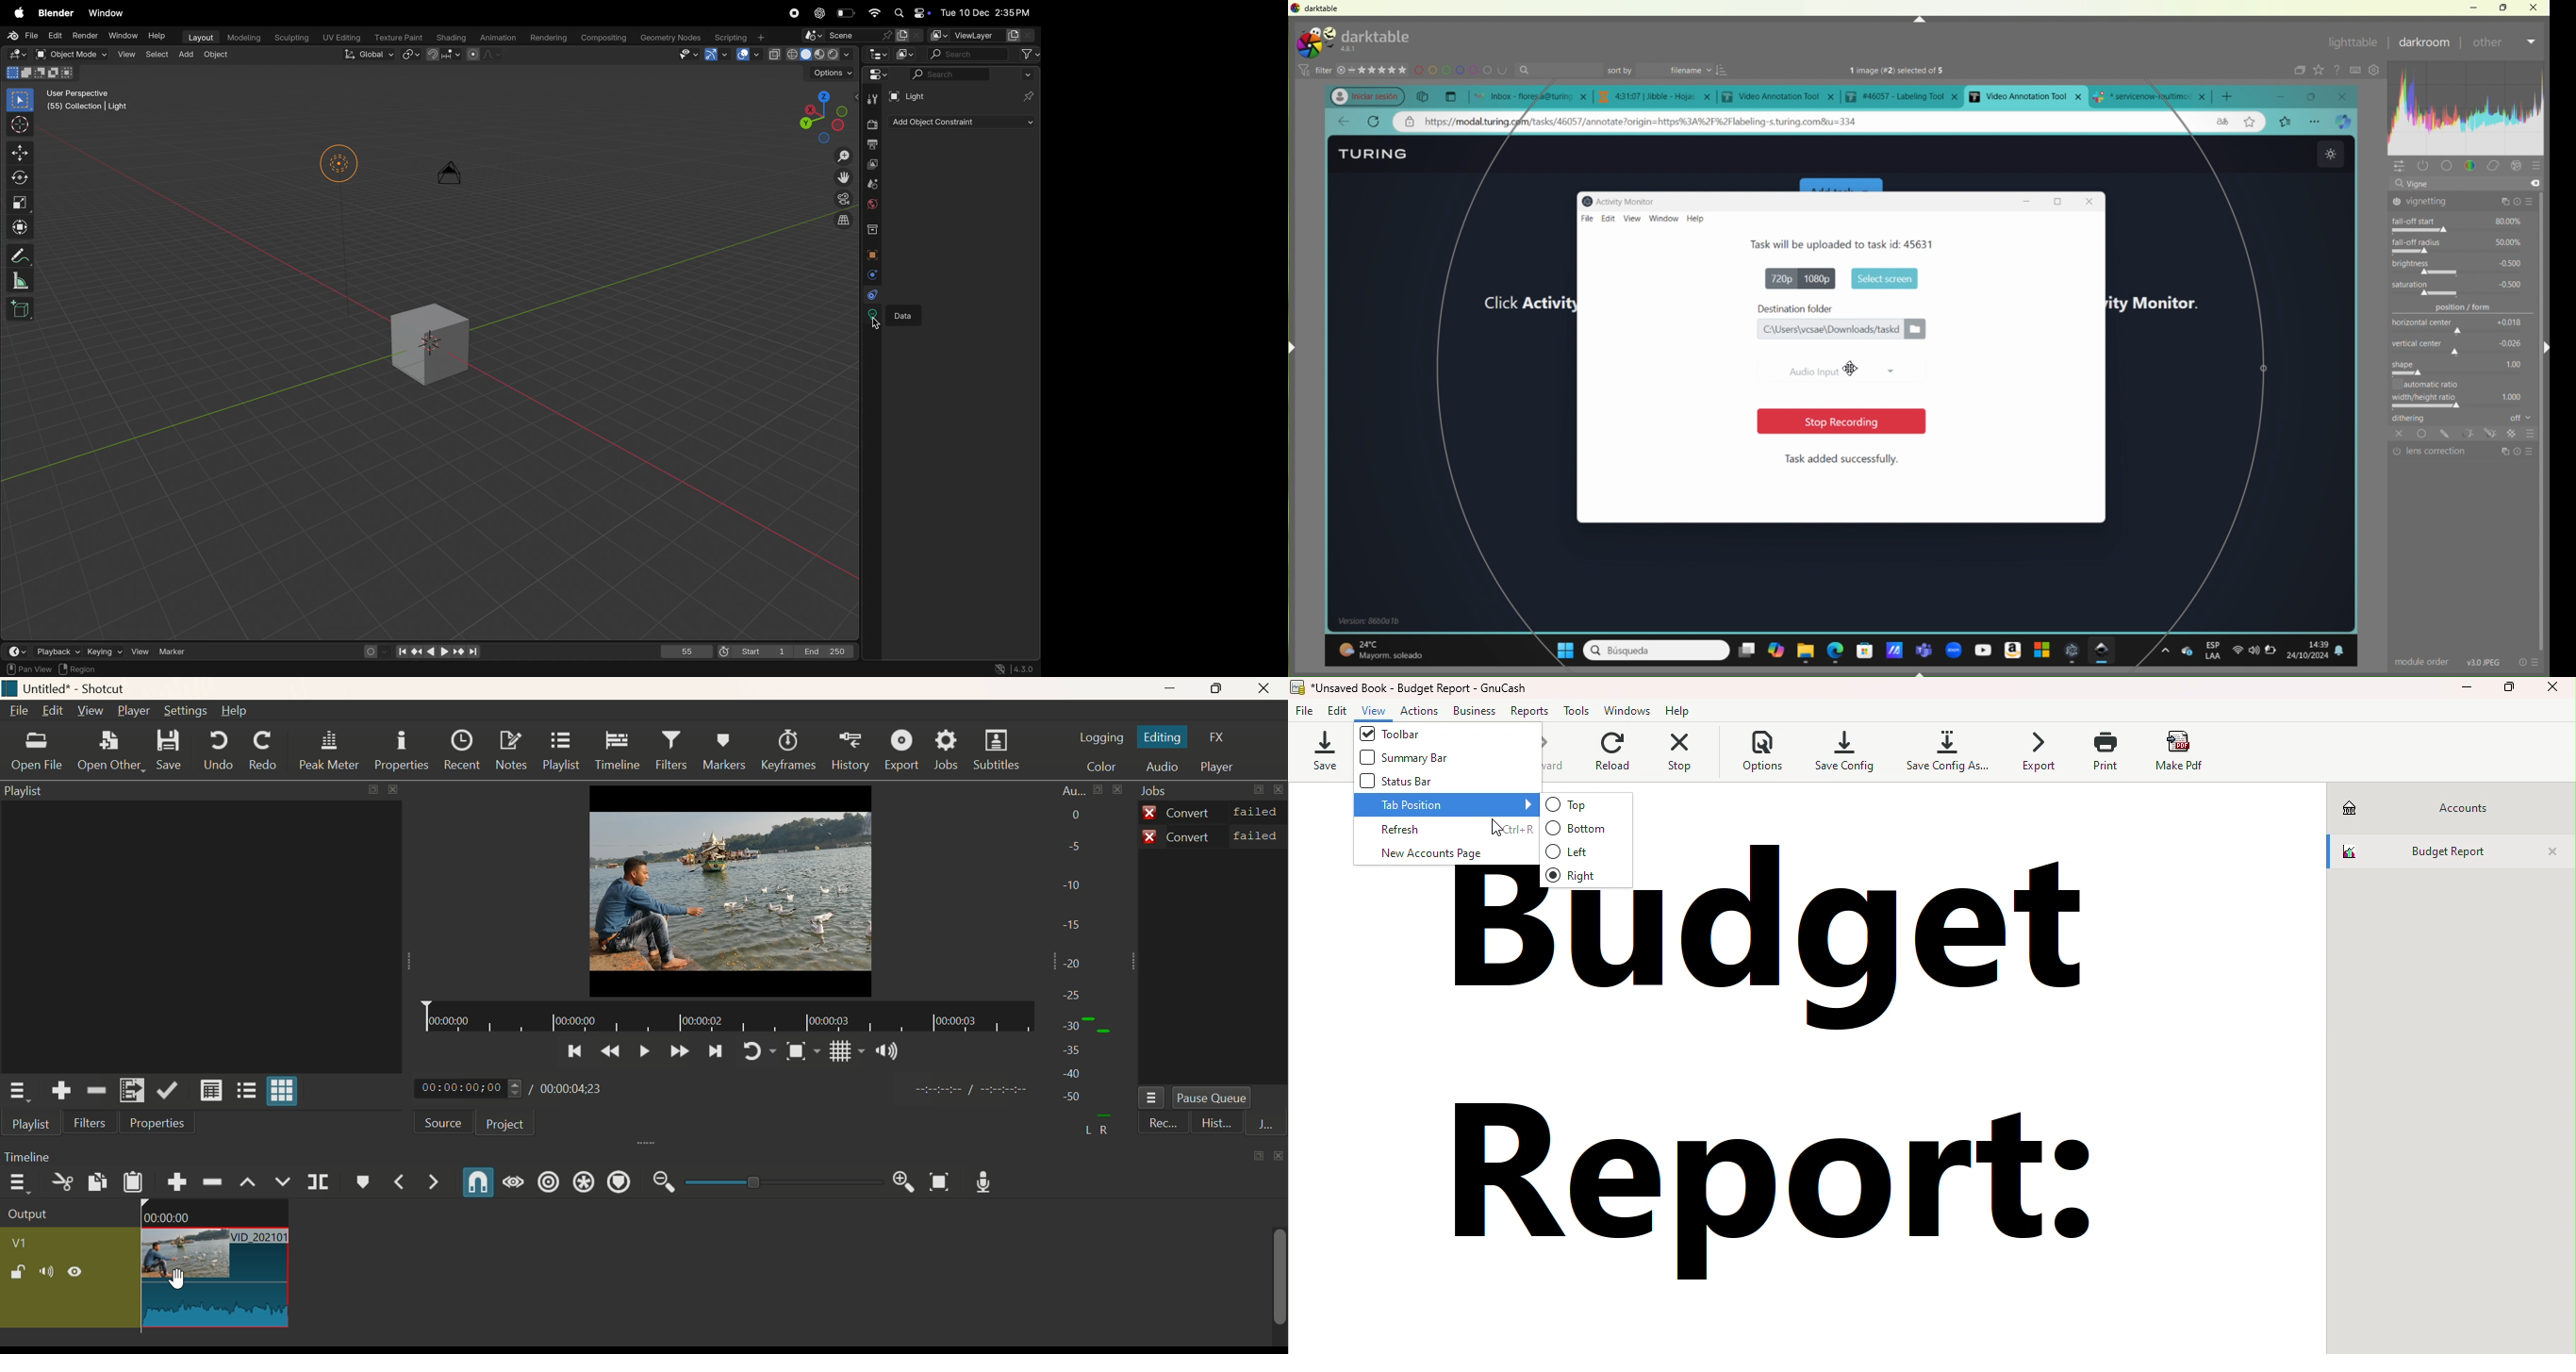 The height and width of the screenshot is (1372, 2576). I want to click on rendering, so click(548, 35).